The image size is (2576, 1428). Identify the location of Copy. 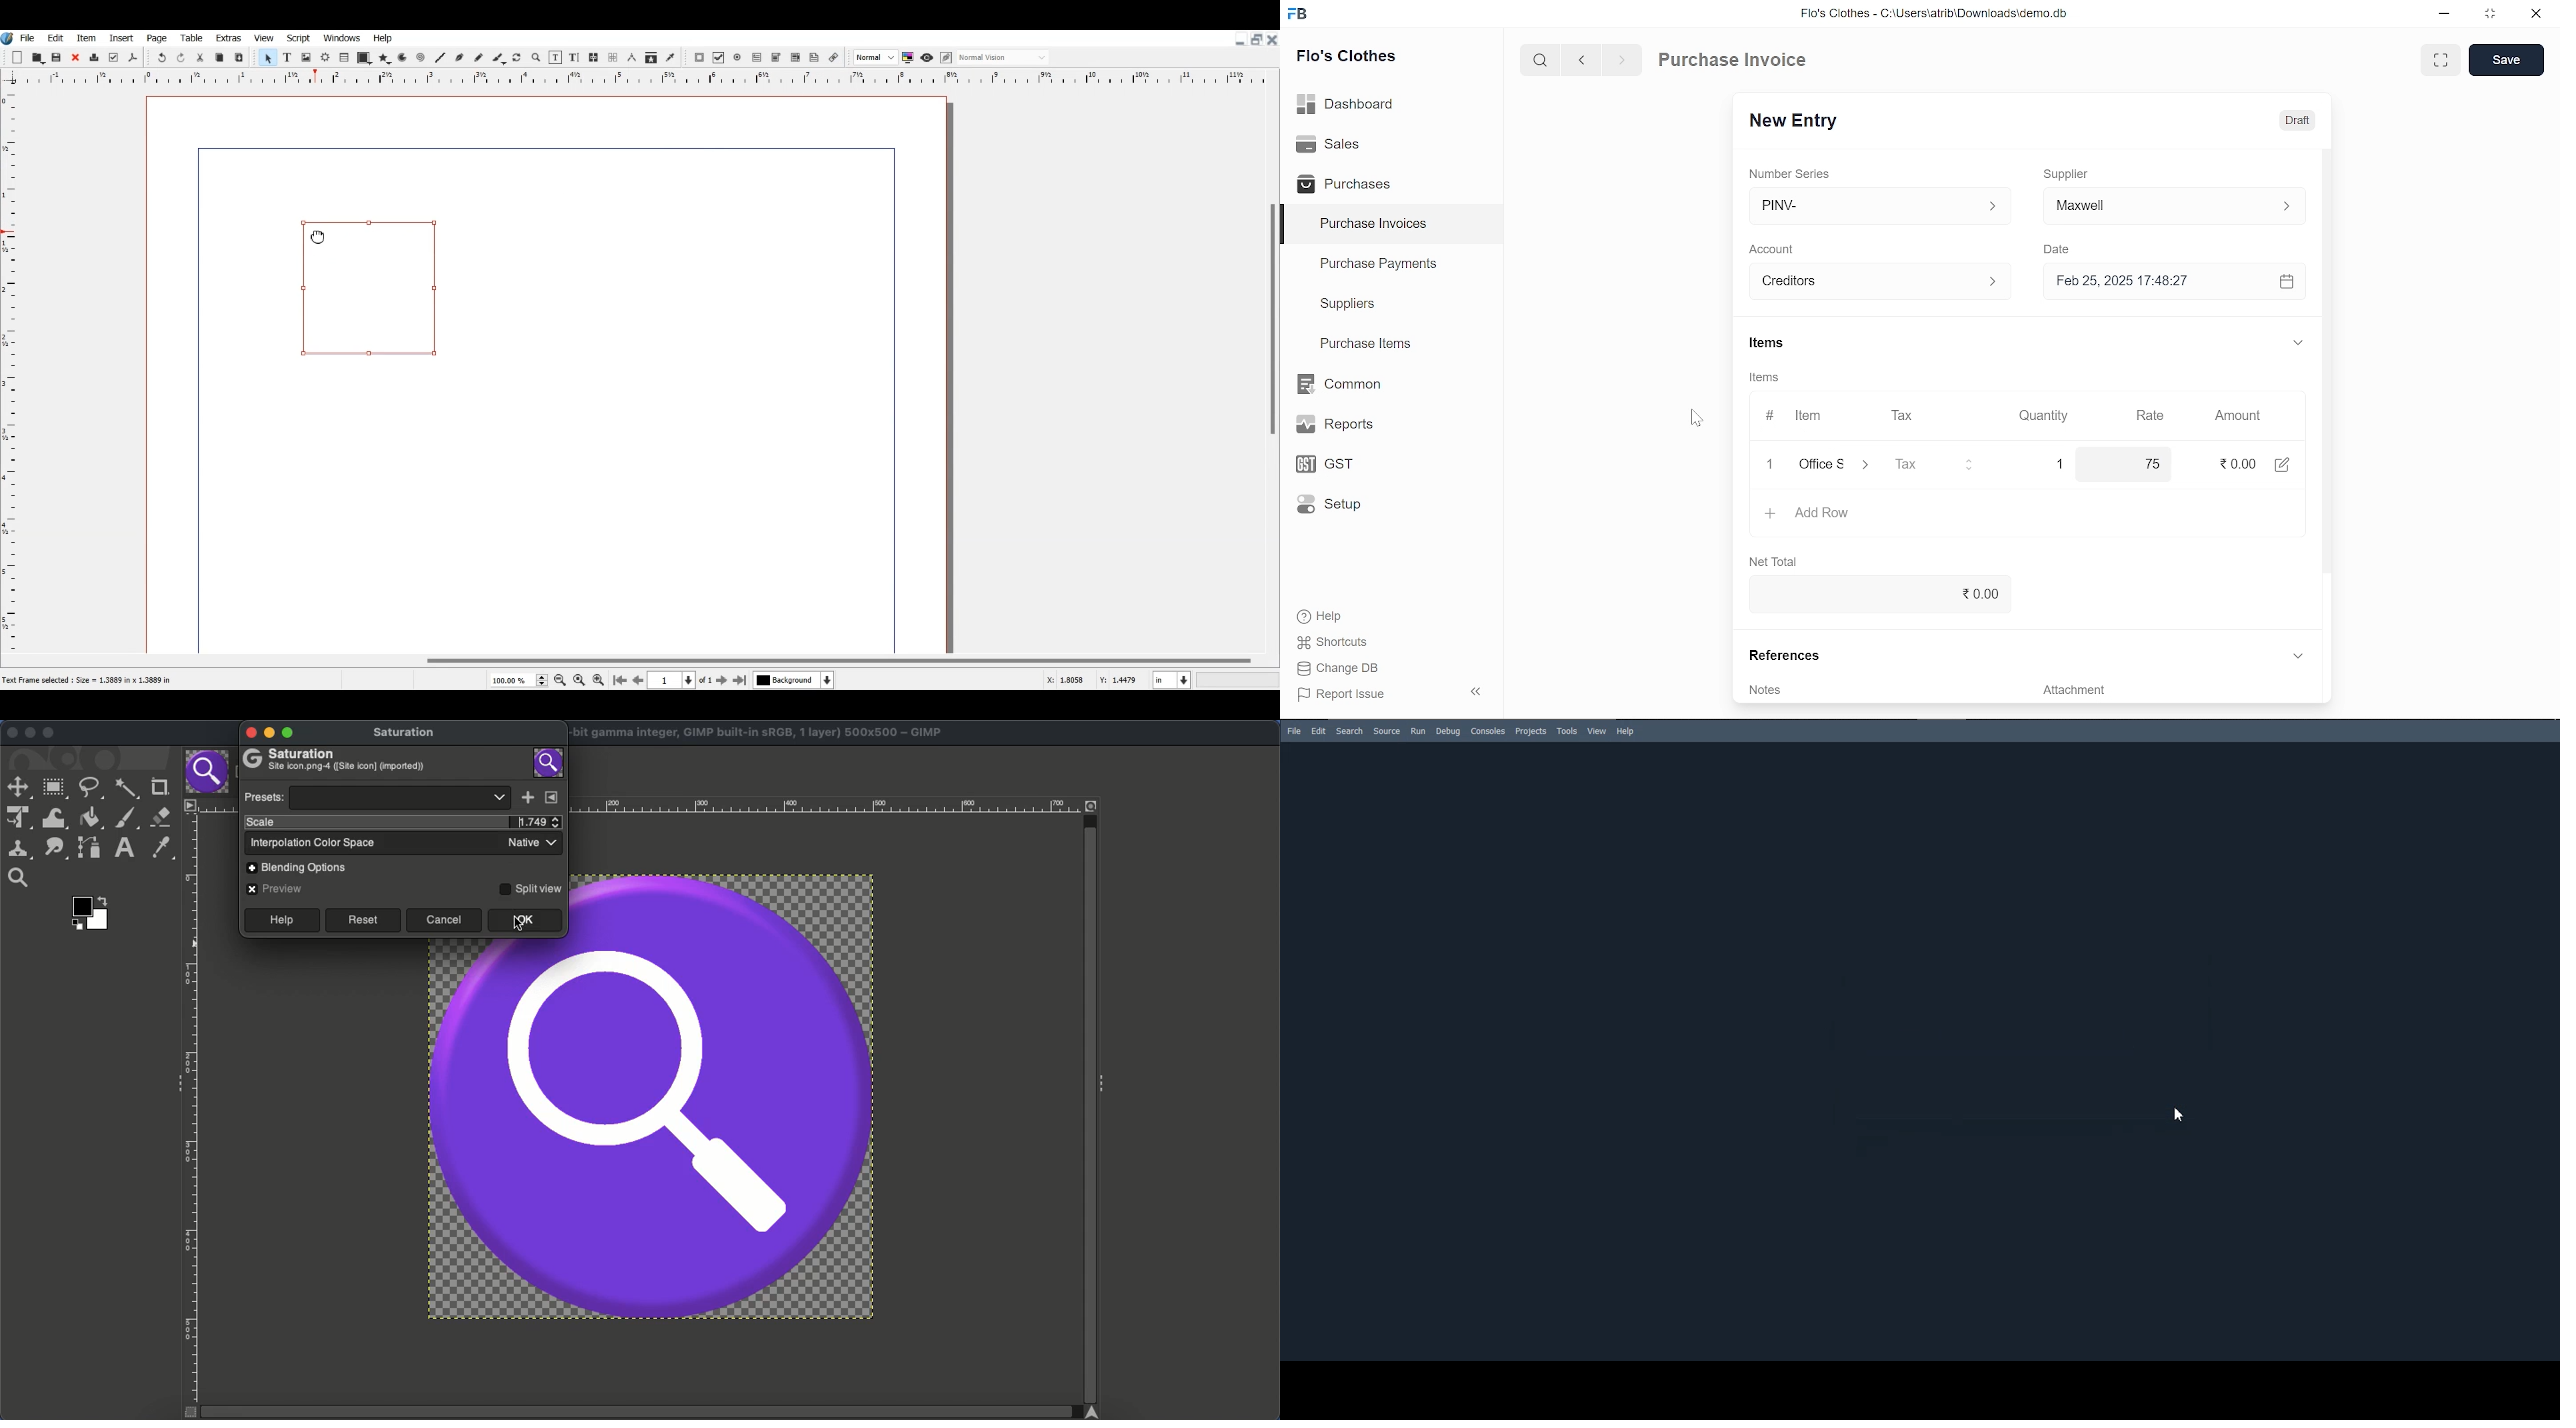
(218, 57).